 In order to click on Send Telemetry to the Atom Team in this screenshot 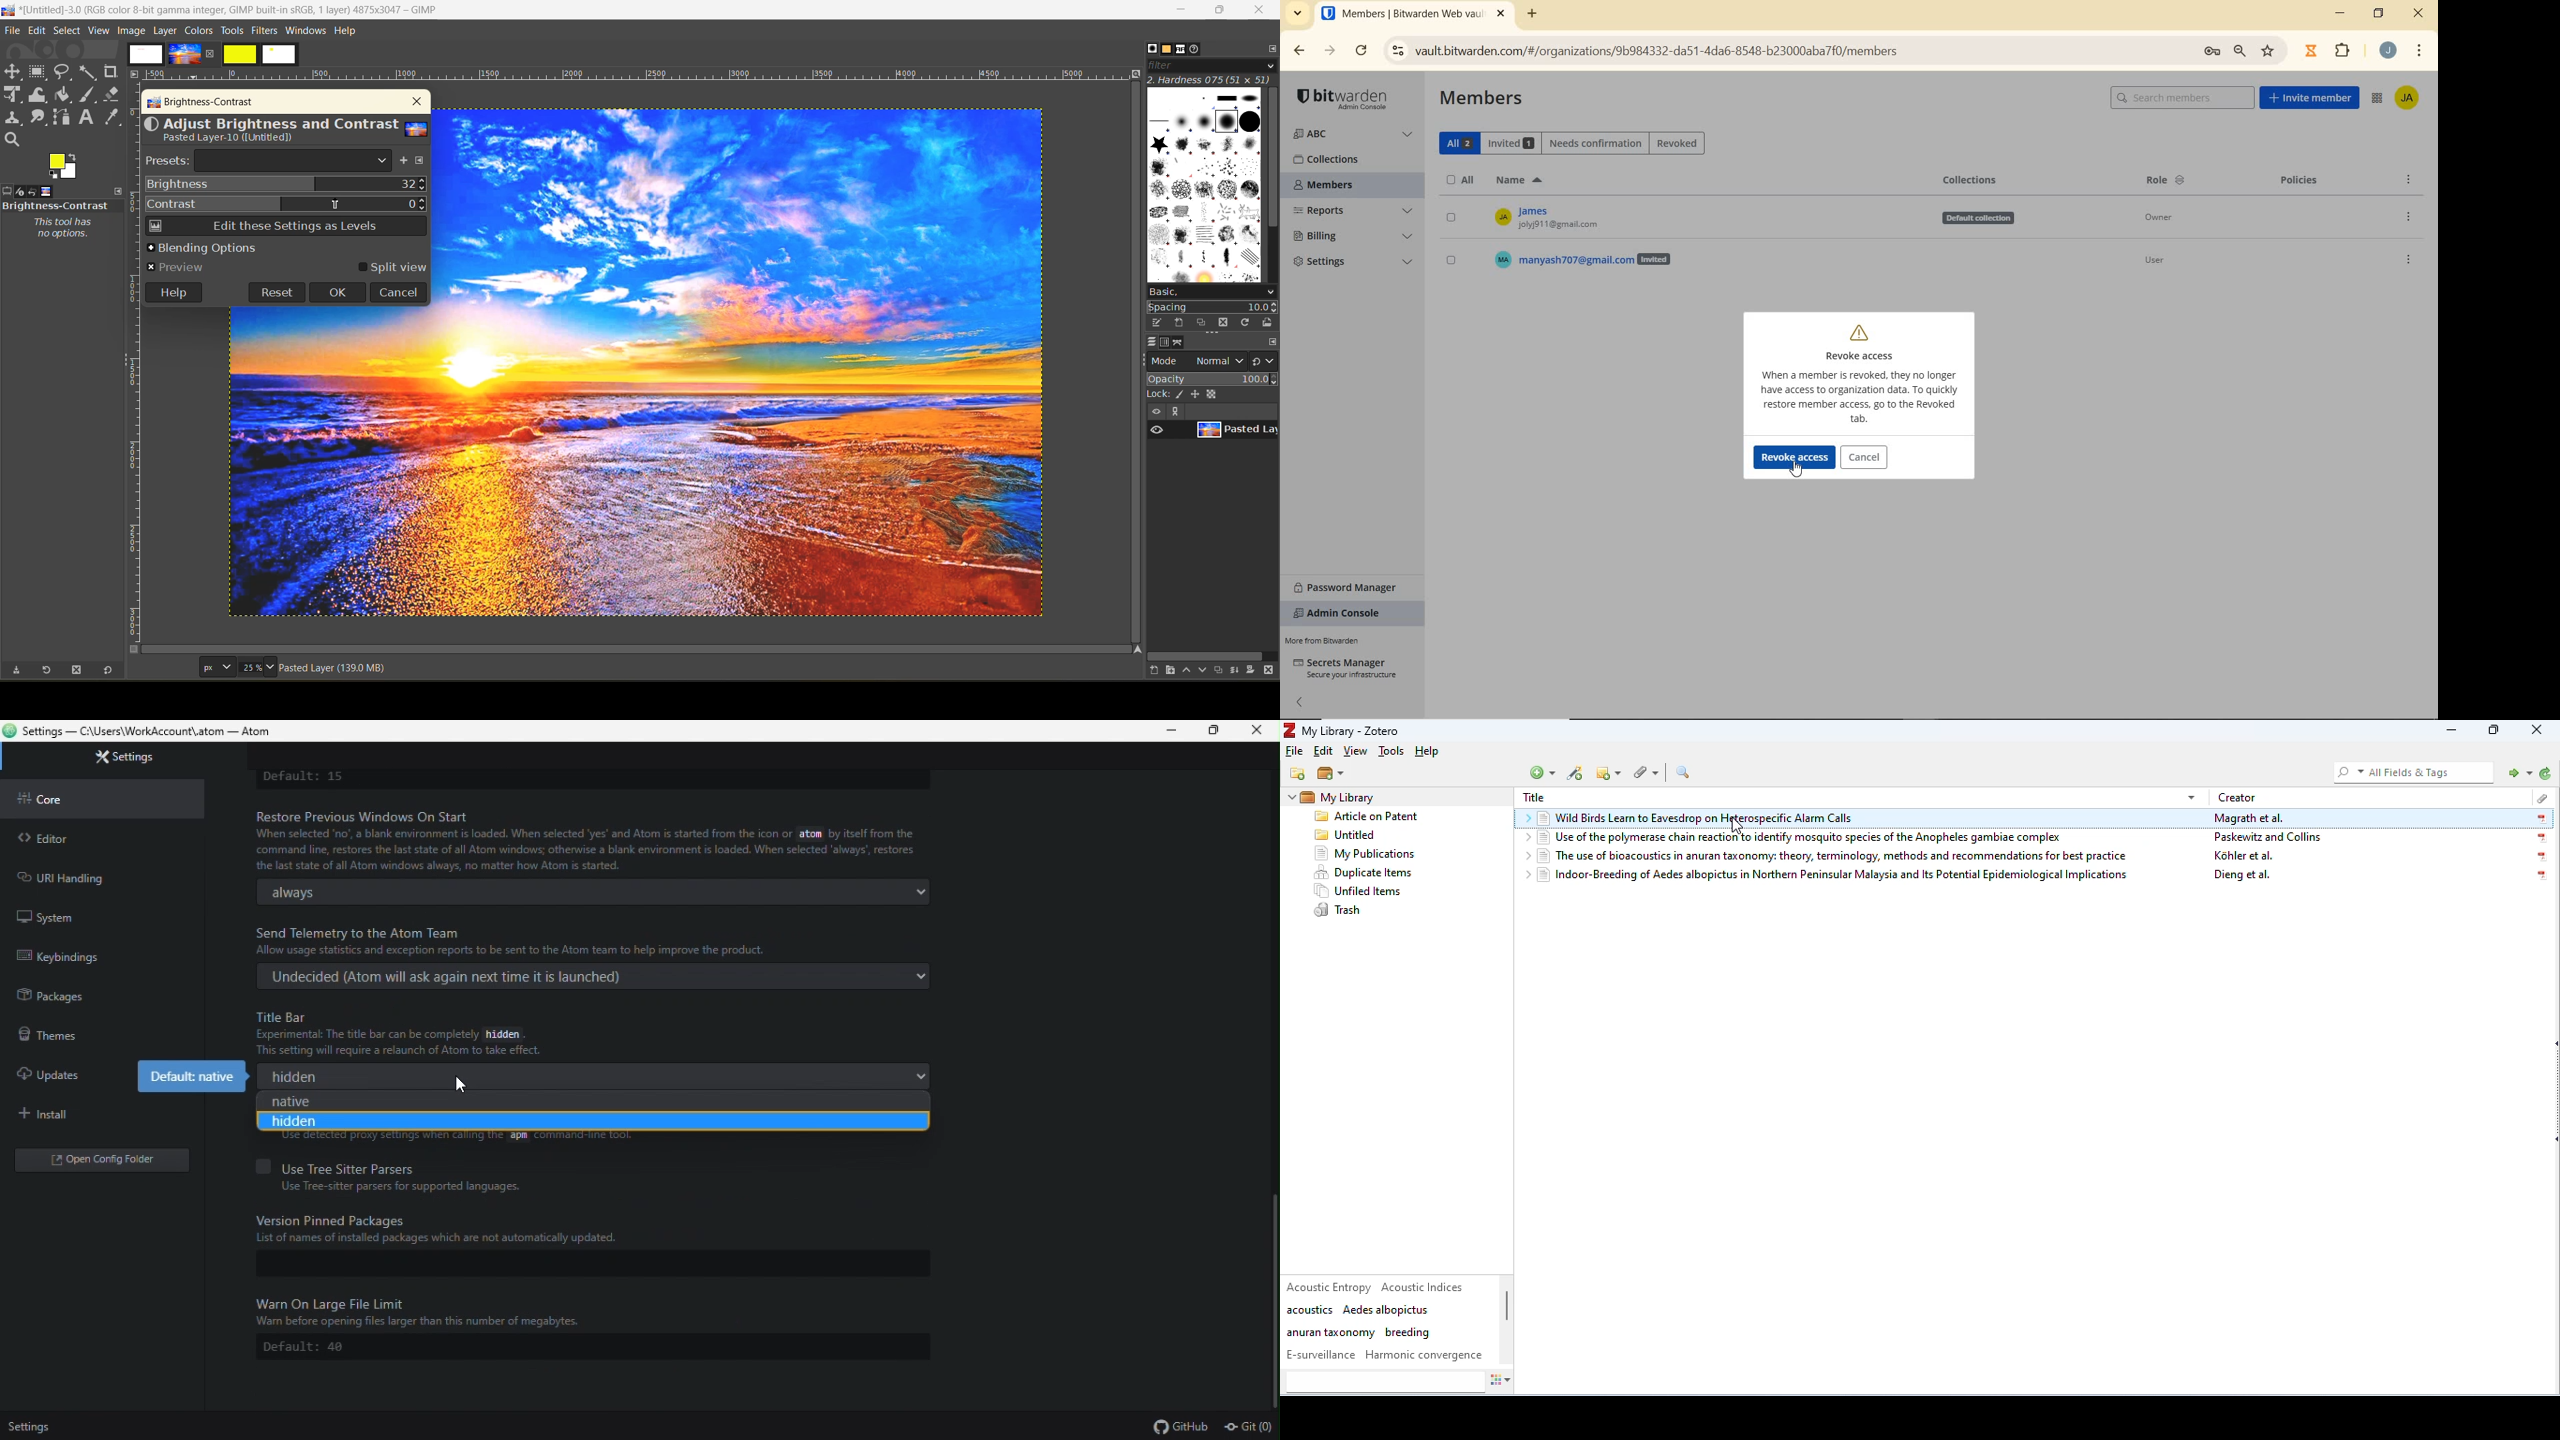, I will do `click(359, 933)`.